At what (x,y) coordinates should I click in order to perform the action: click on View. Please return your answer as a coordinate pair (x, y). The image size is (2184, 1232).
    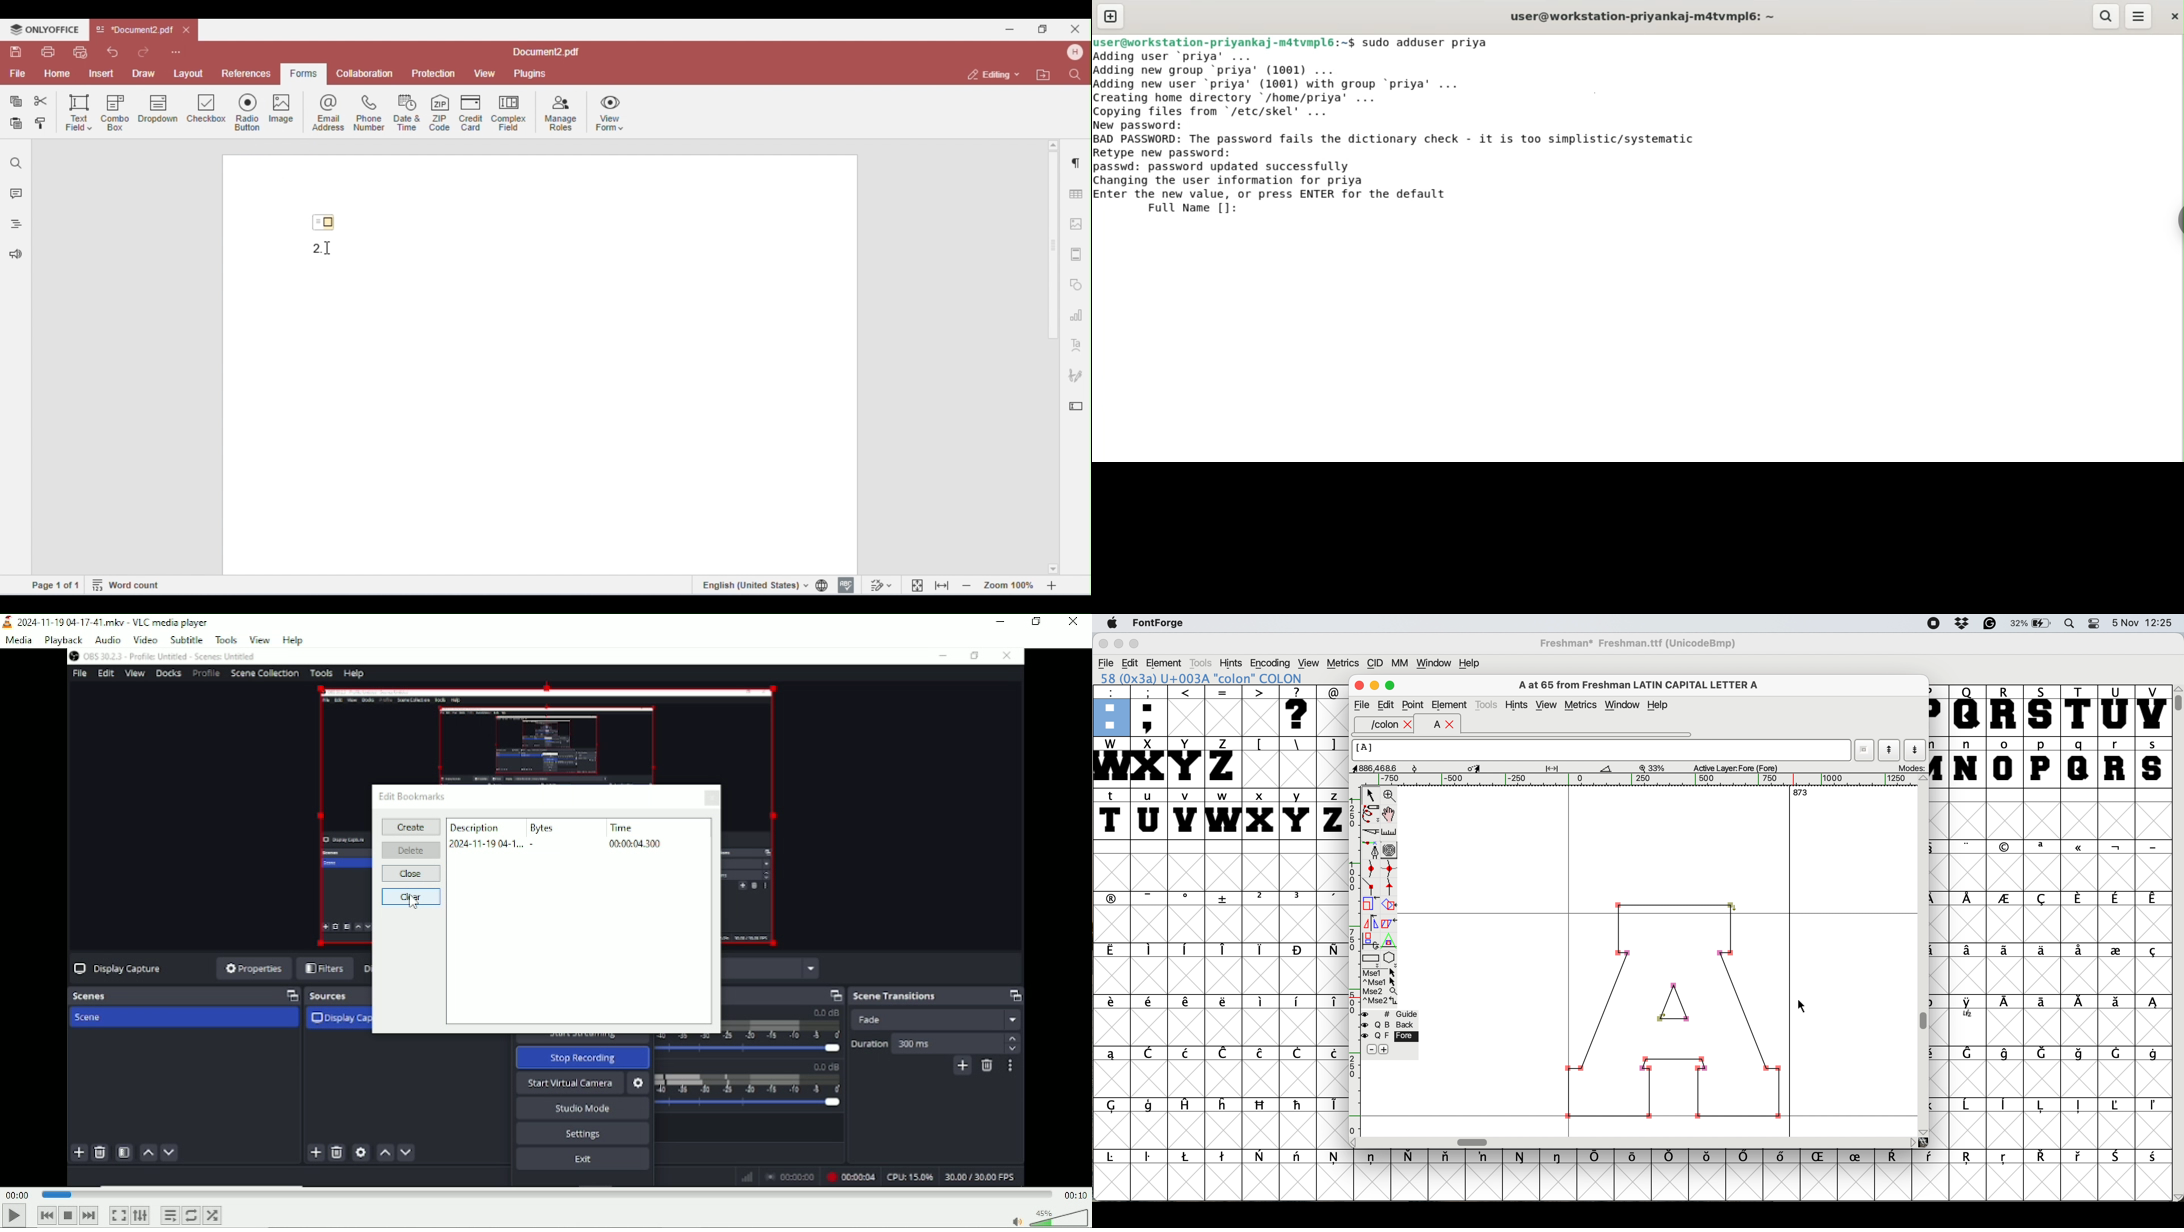
    Looking at the image, I should click on (258, 639).